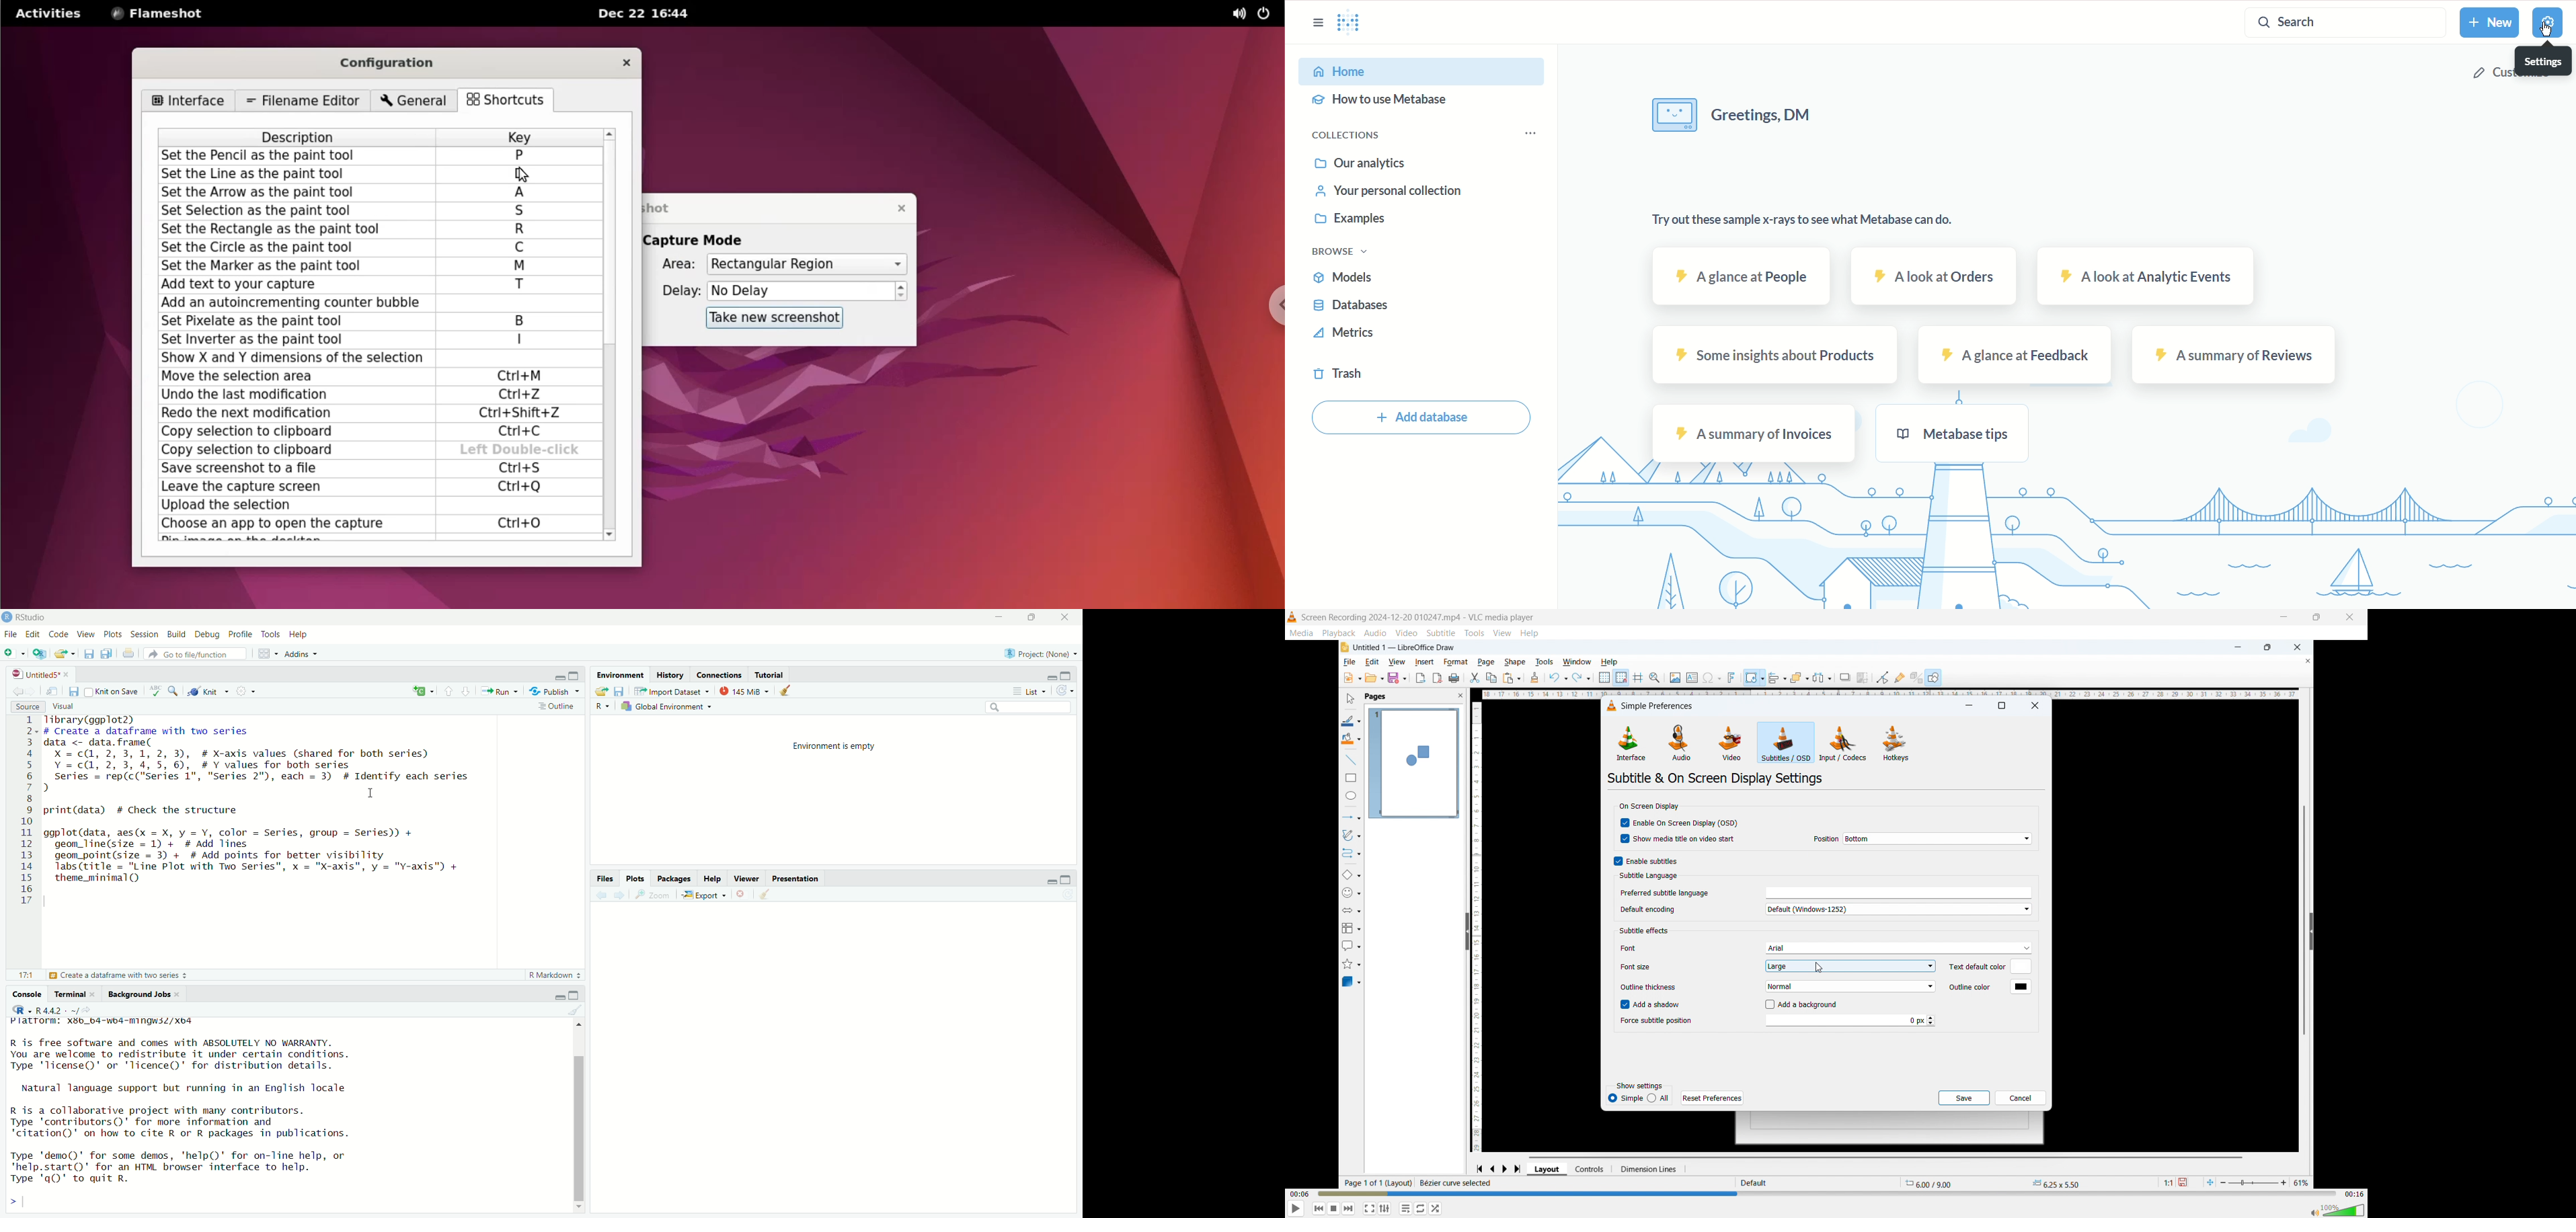 The image size is (2576, 1232). Describe the element at coordinates (87, 636) in the screenshot. I see `View` at that location.